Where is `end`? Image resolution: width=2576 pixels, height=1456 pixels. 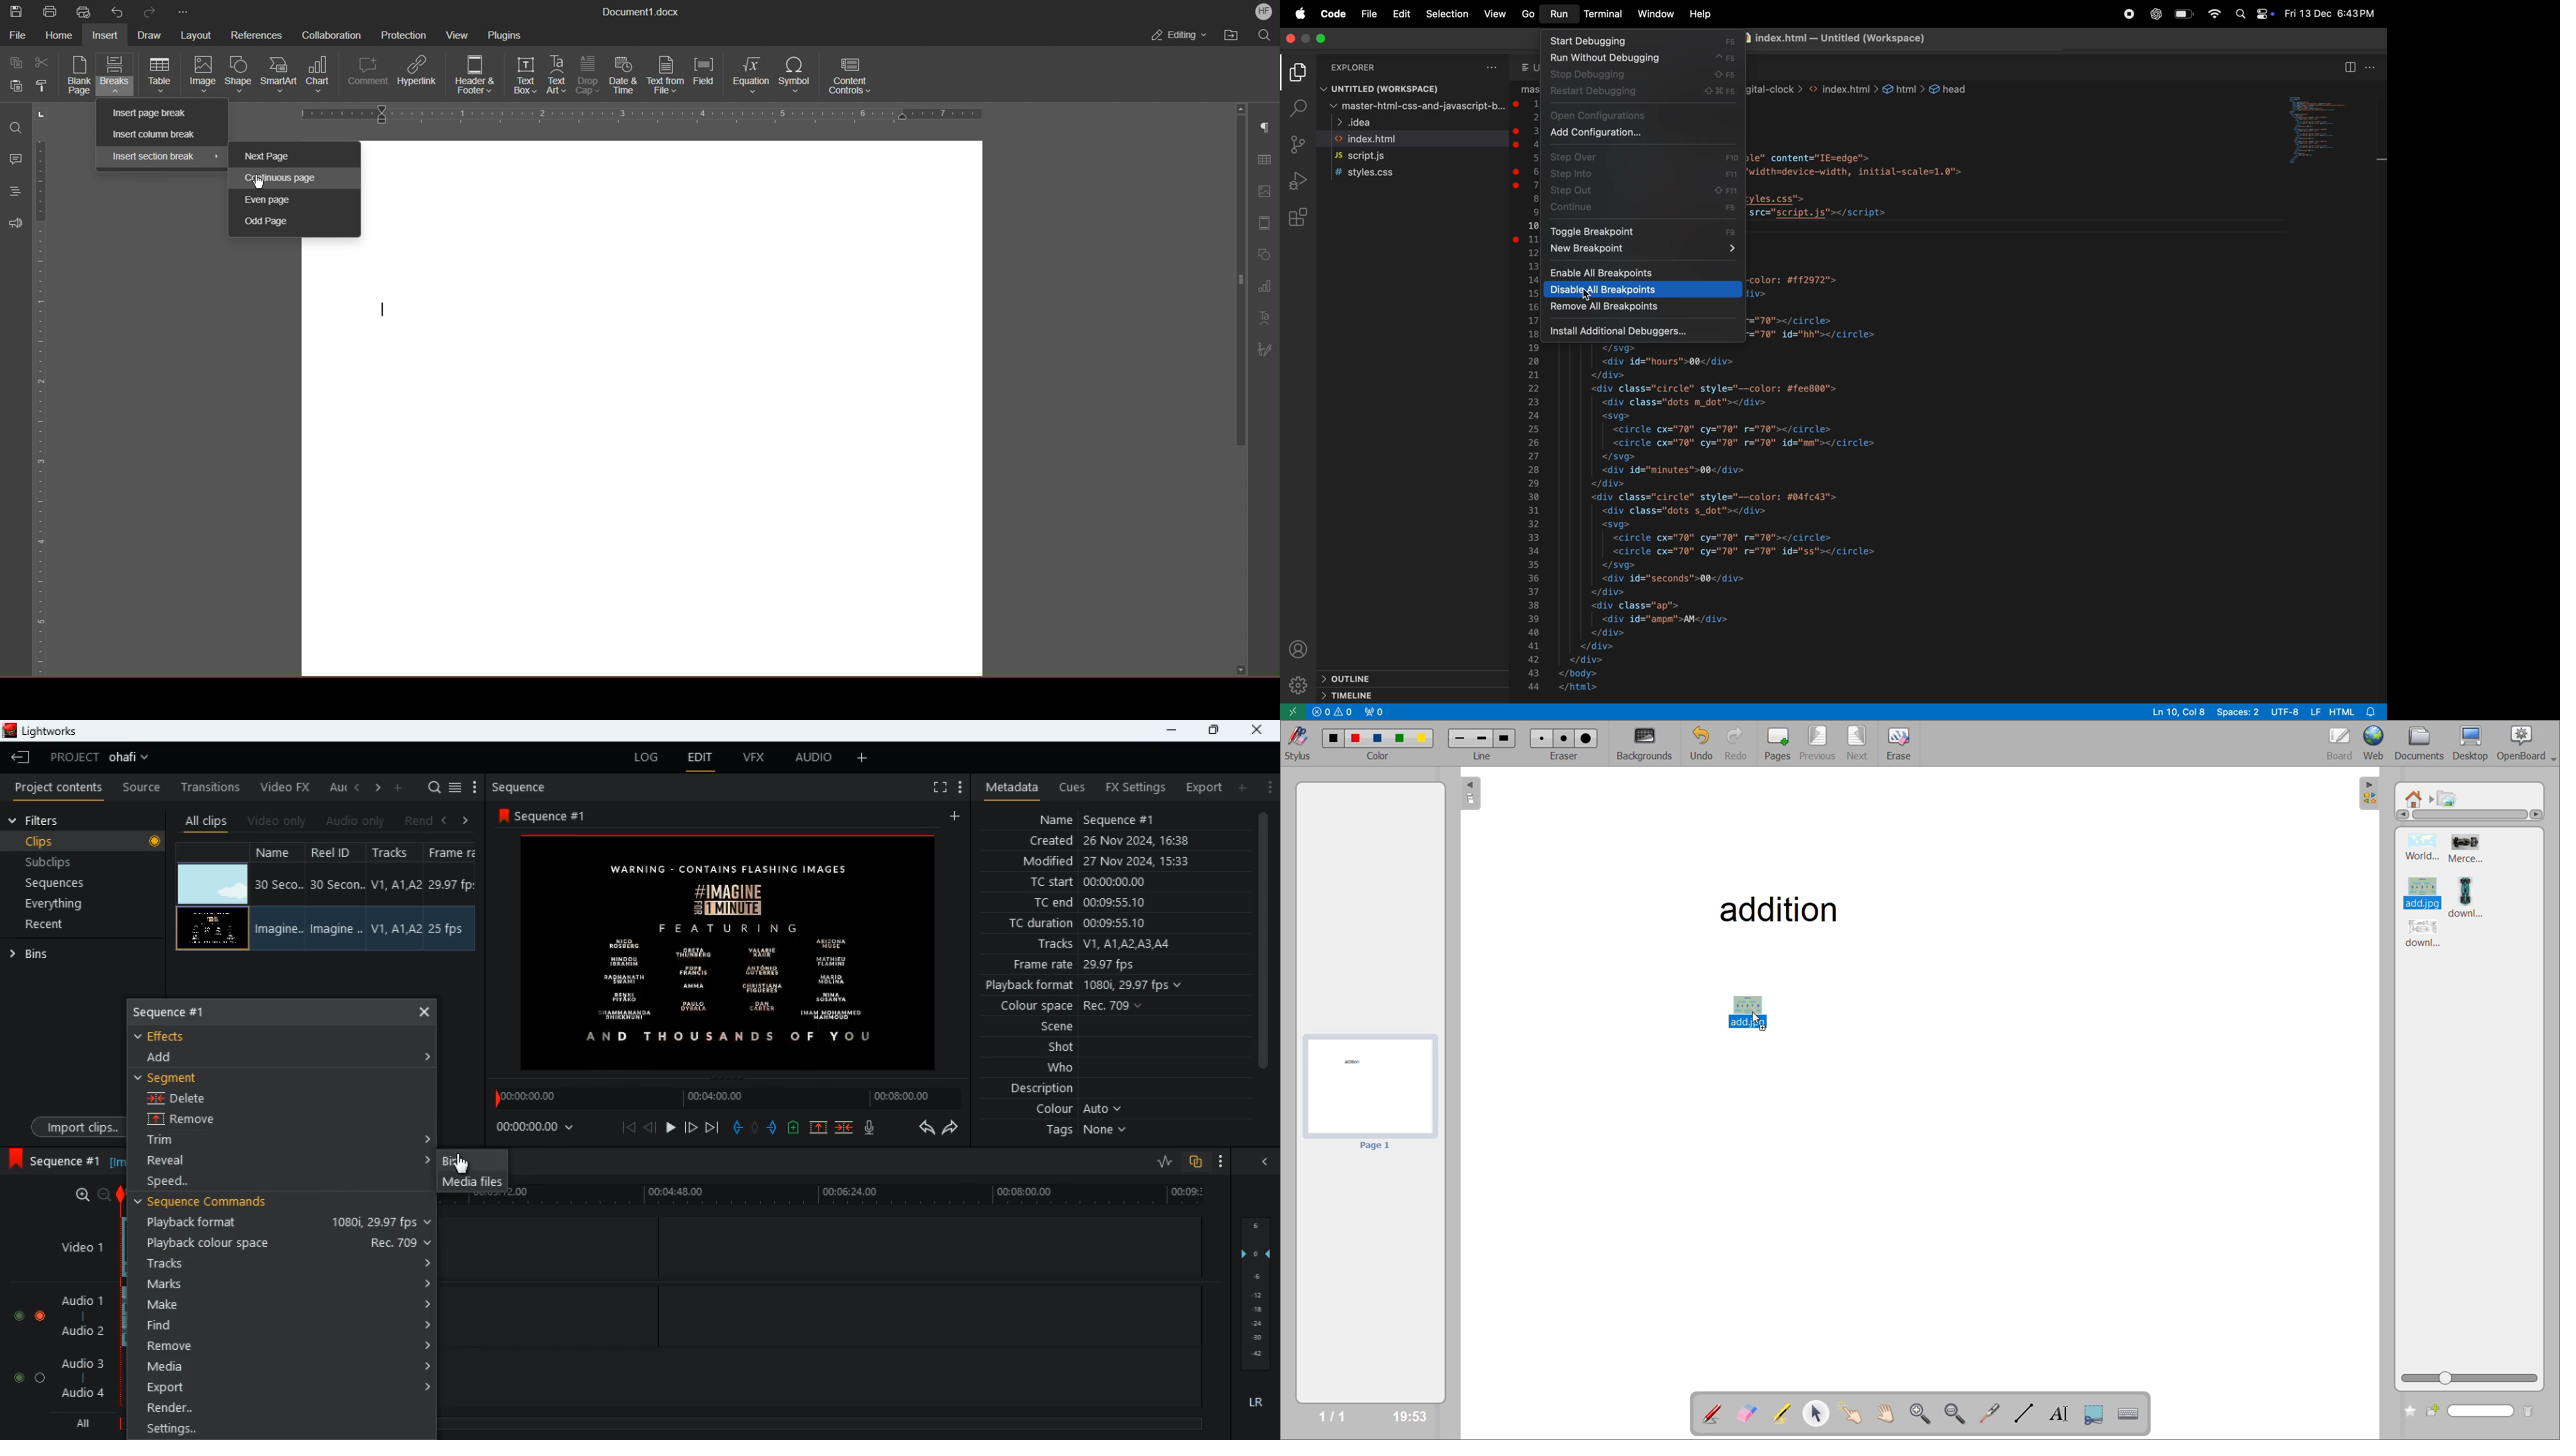
end is located at coordinates (710, 1127).